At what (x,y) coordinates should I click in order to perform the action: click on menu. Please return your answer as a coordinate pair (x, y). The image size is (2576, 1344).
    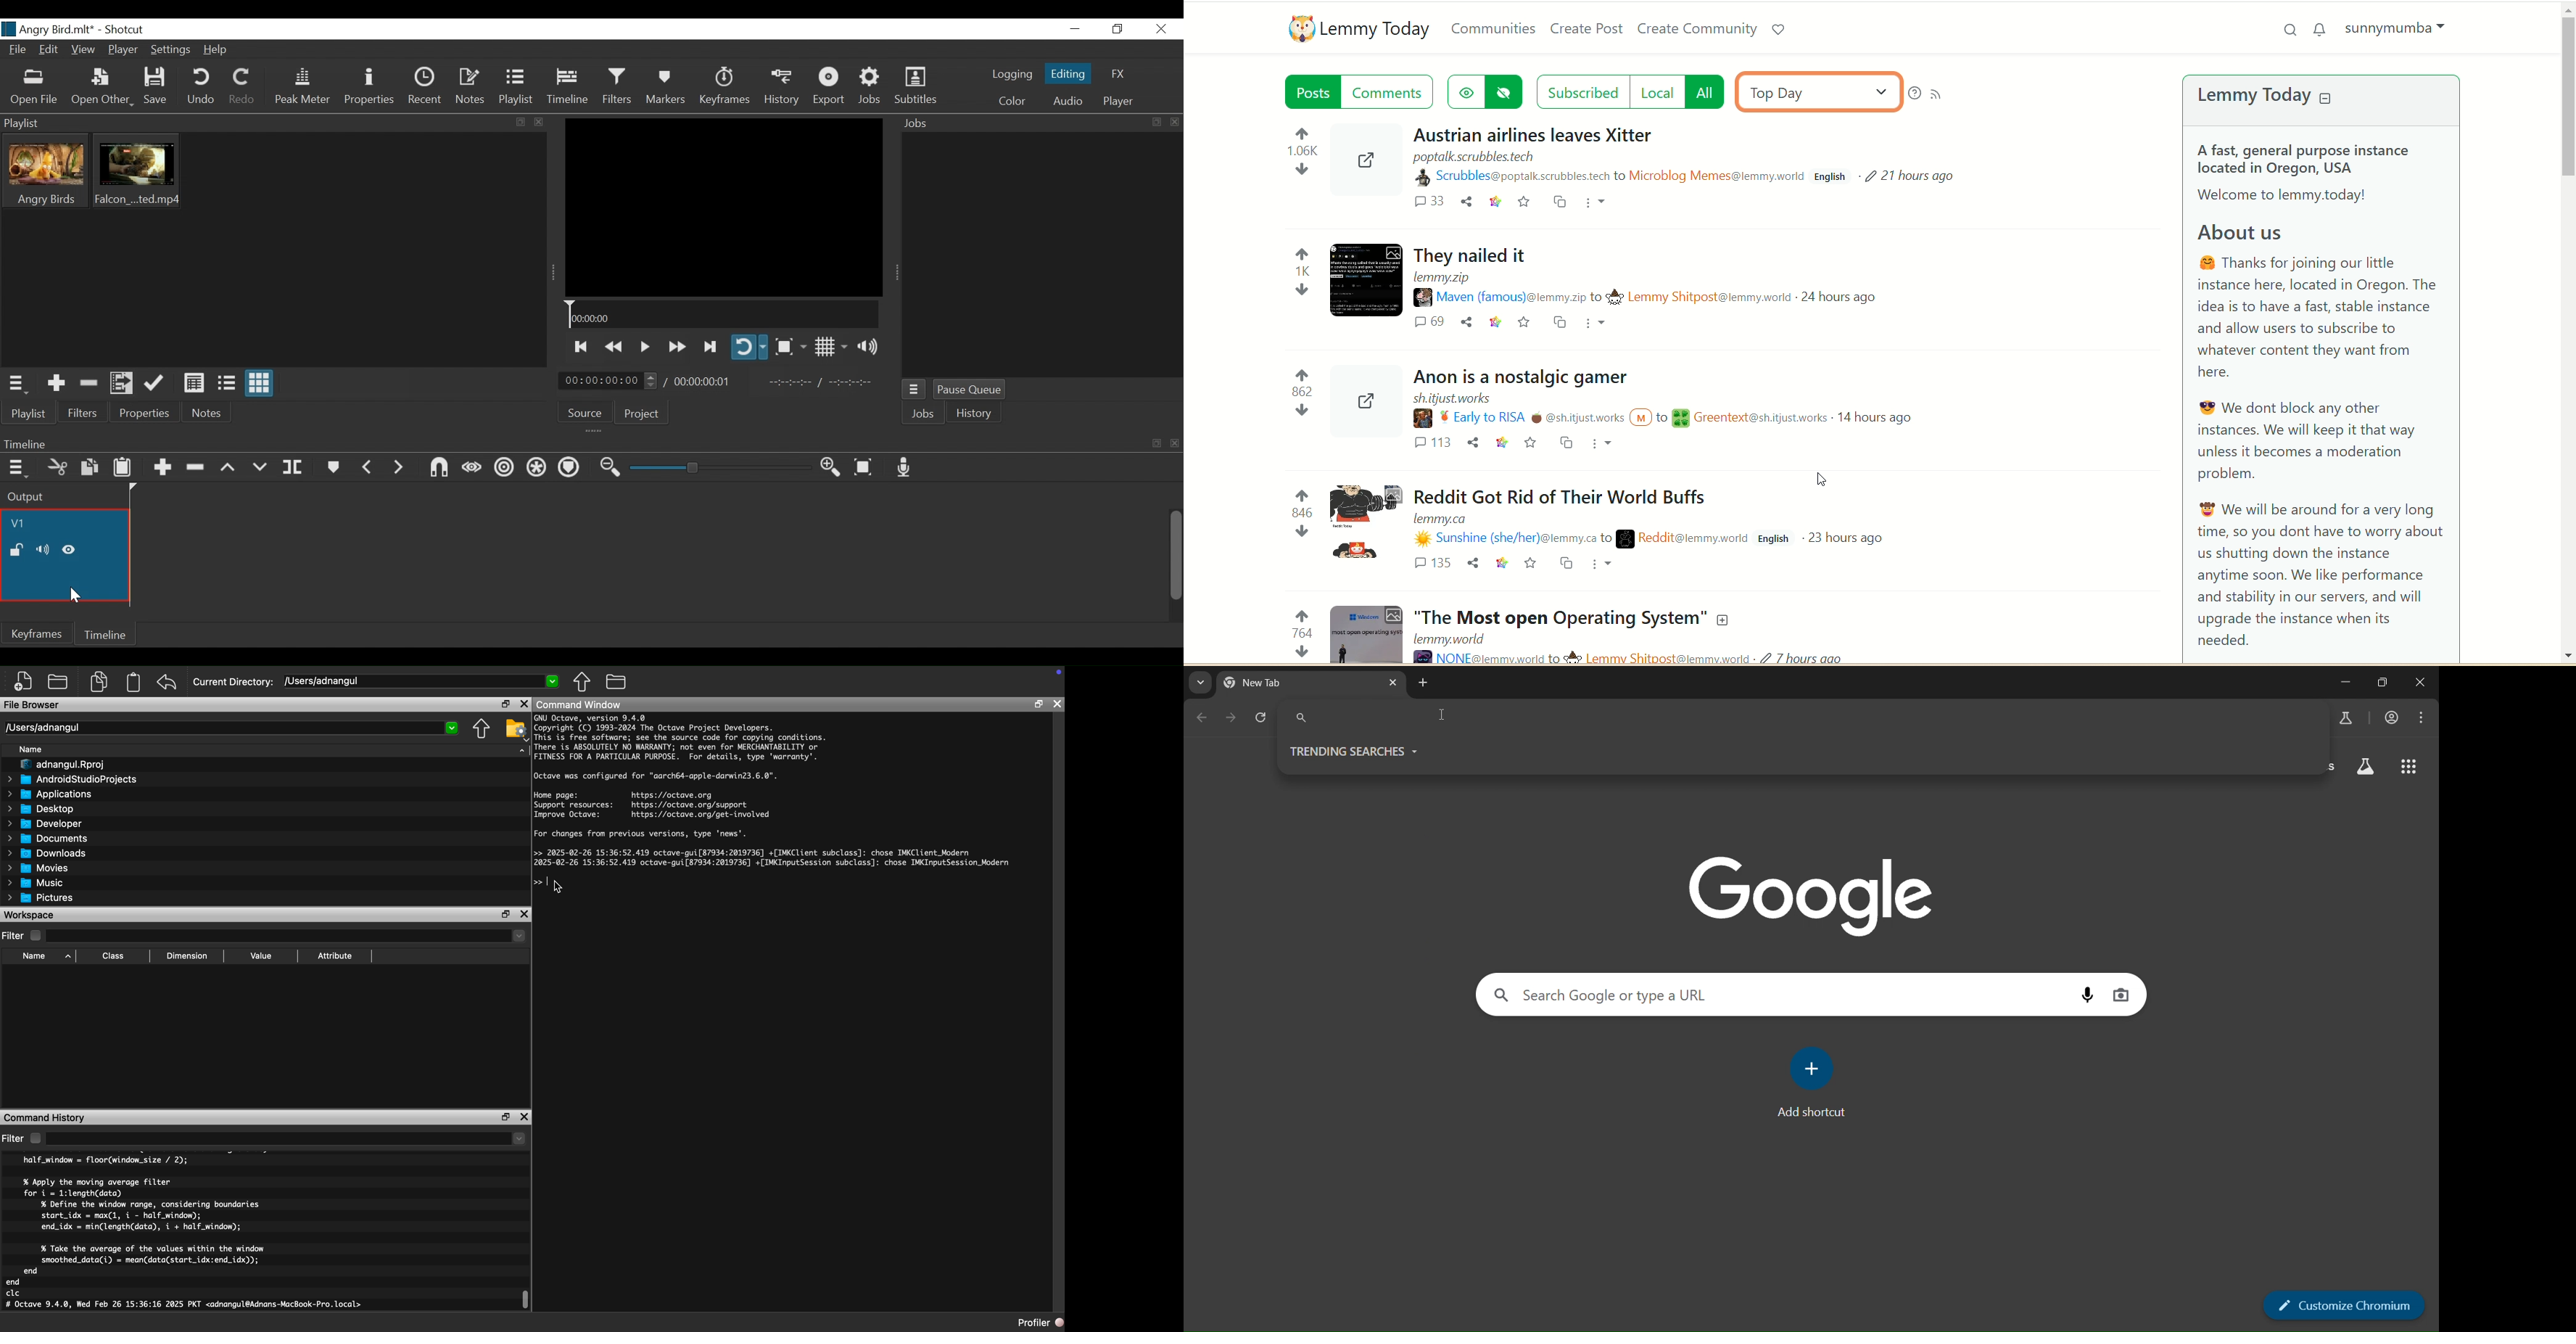
    Looking at the image, I should click on (2422, 718).